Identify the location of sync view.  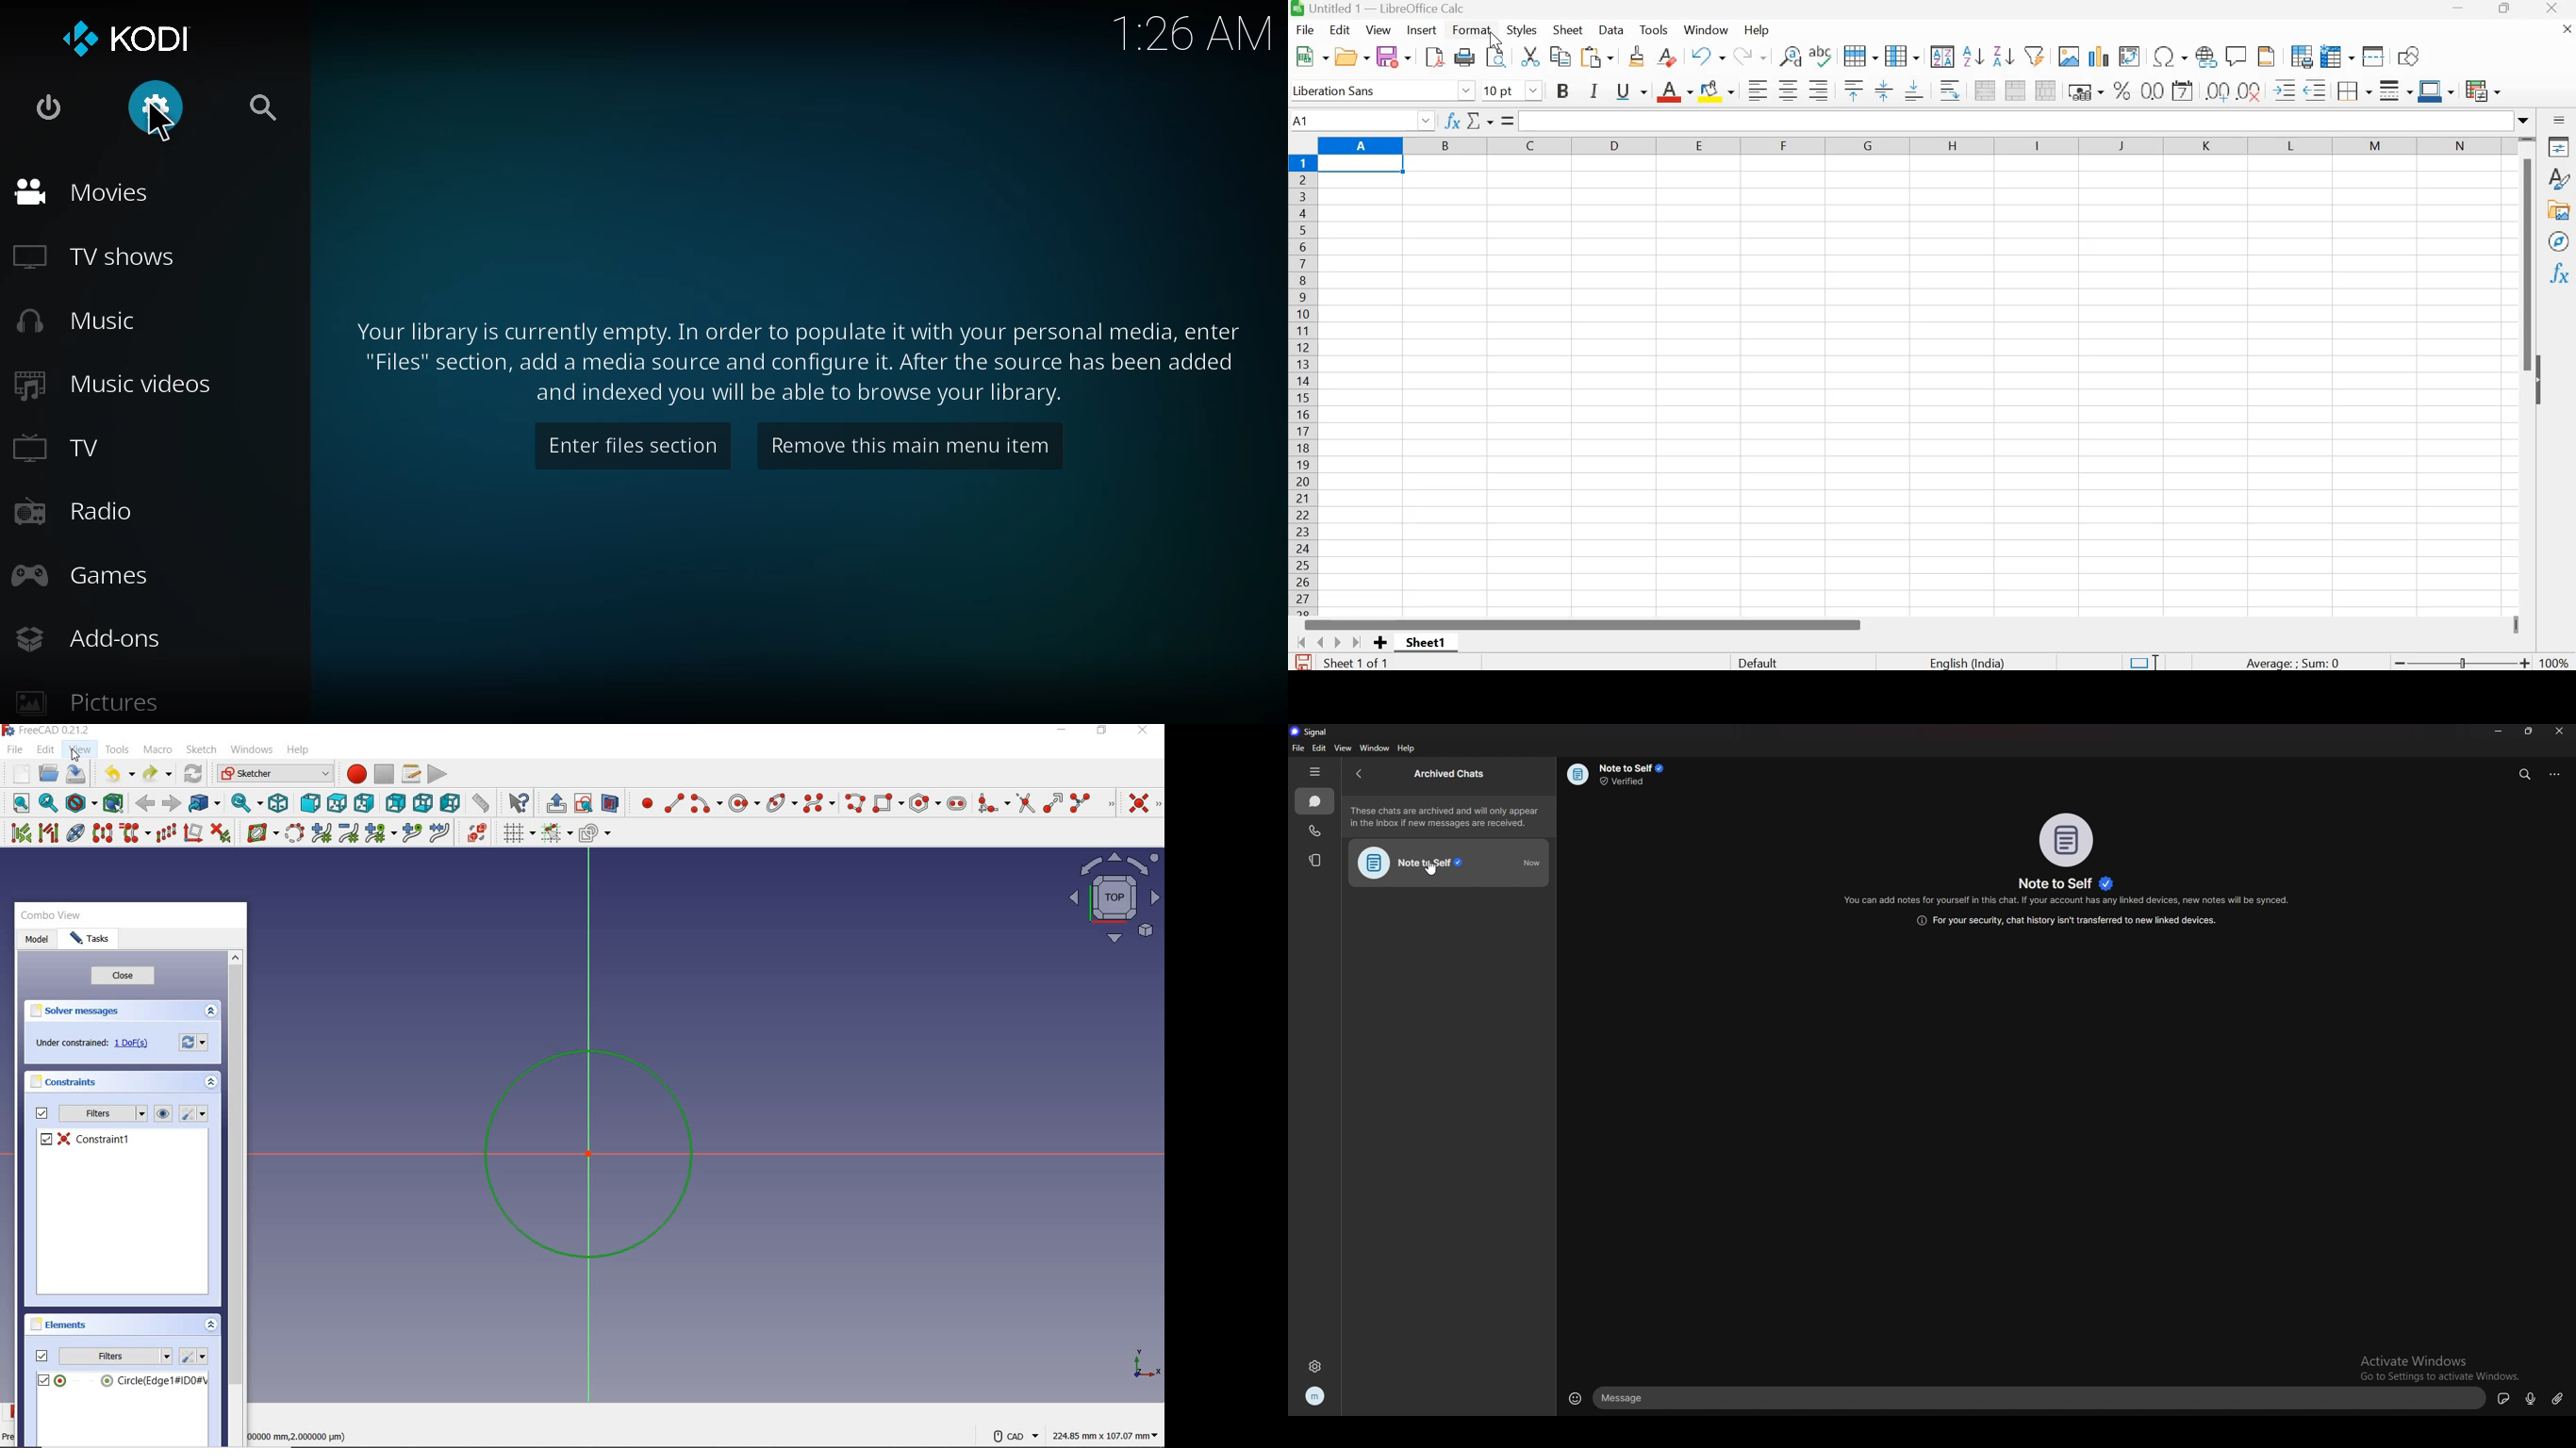
(239, 804).